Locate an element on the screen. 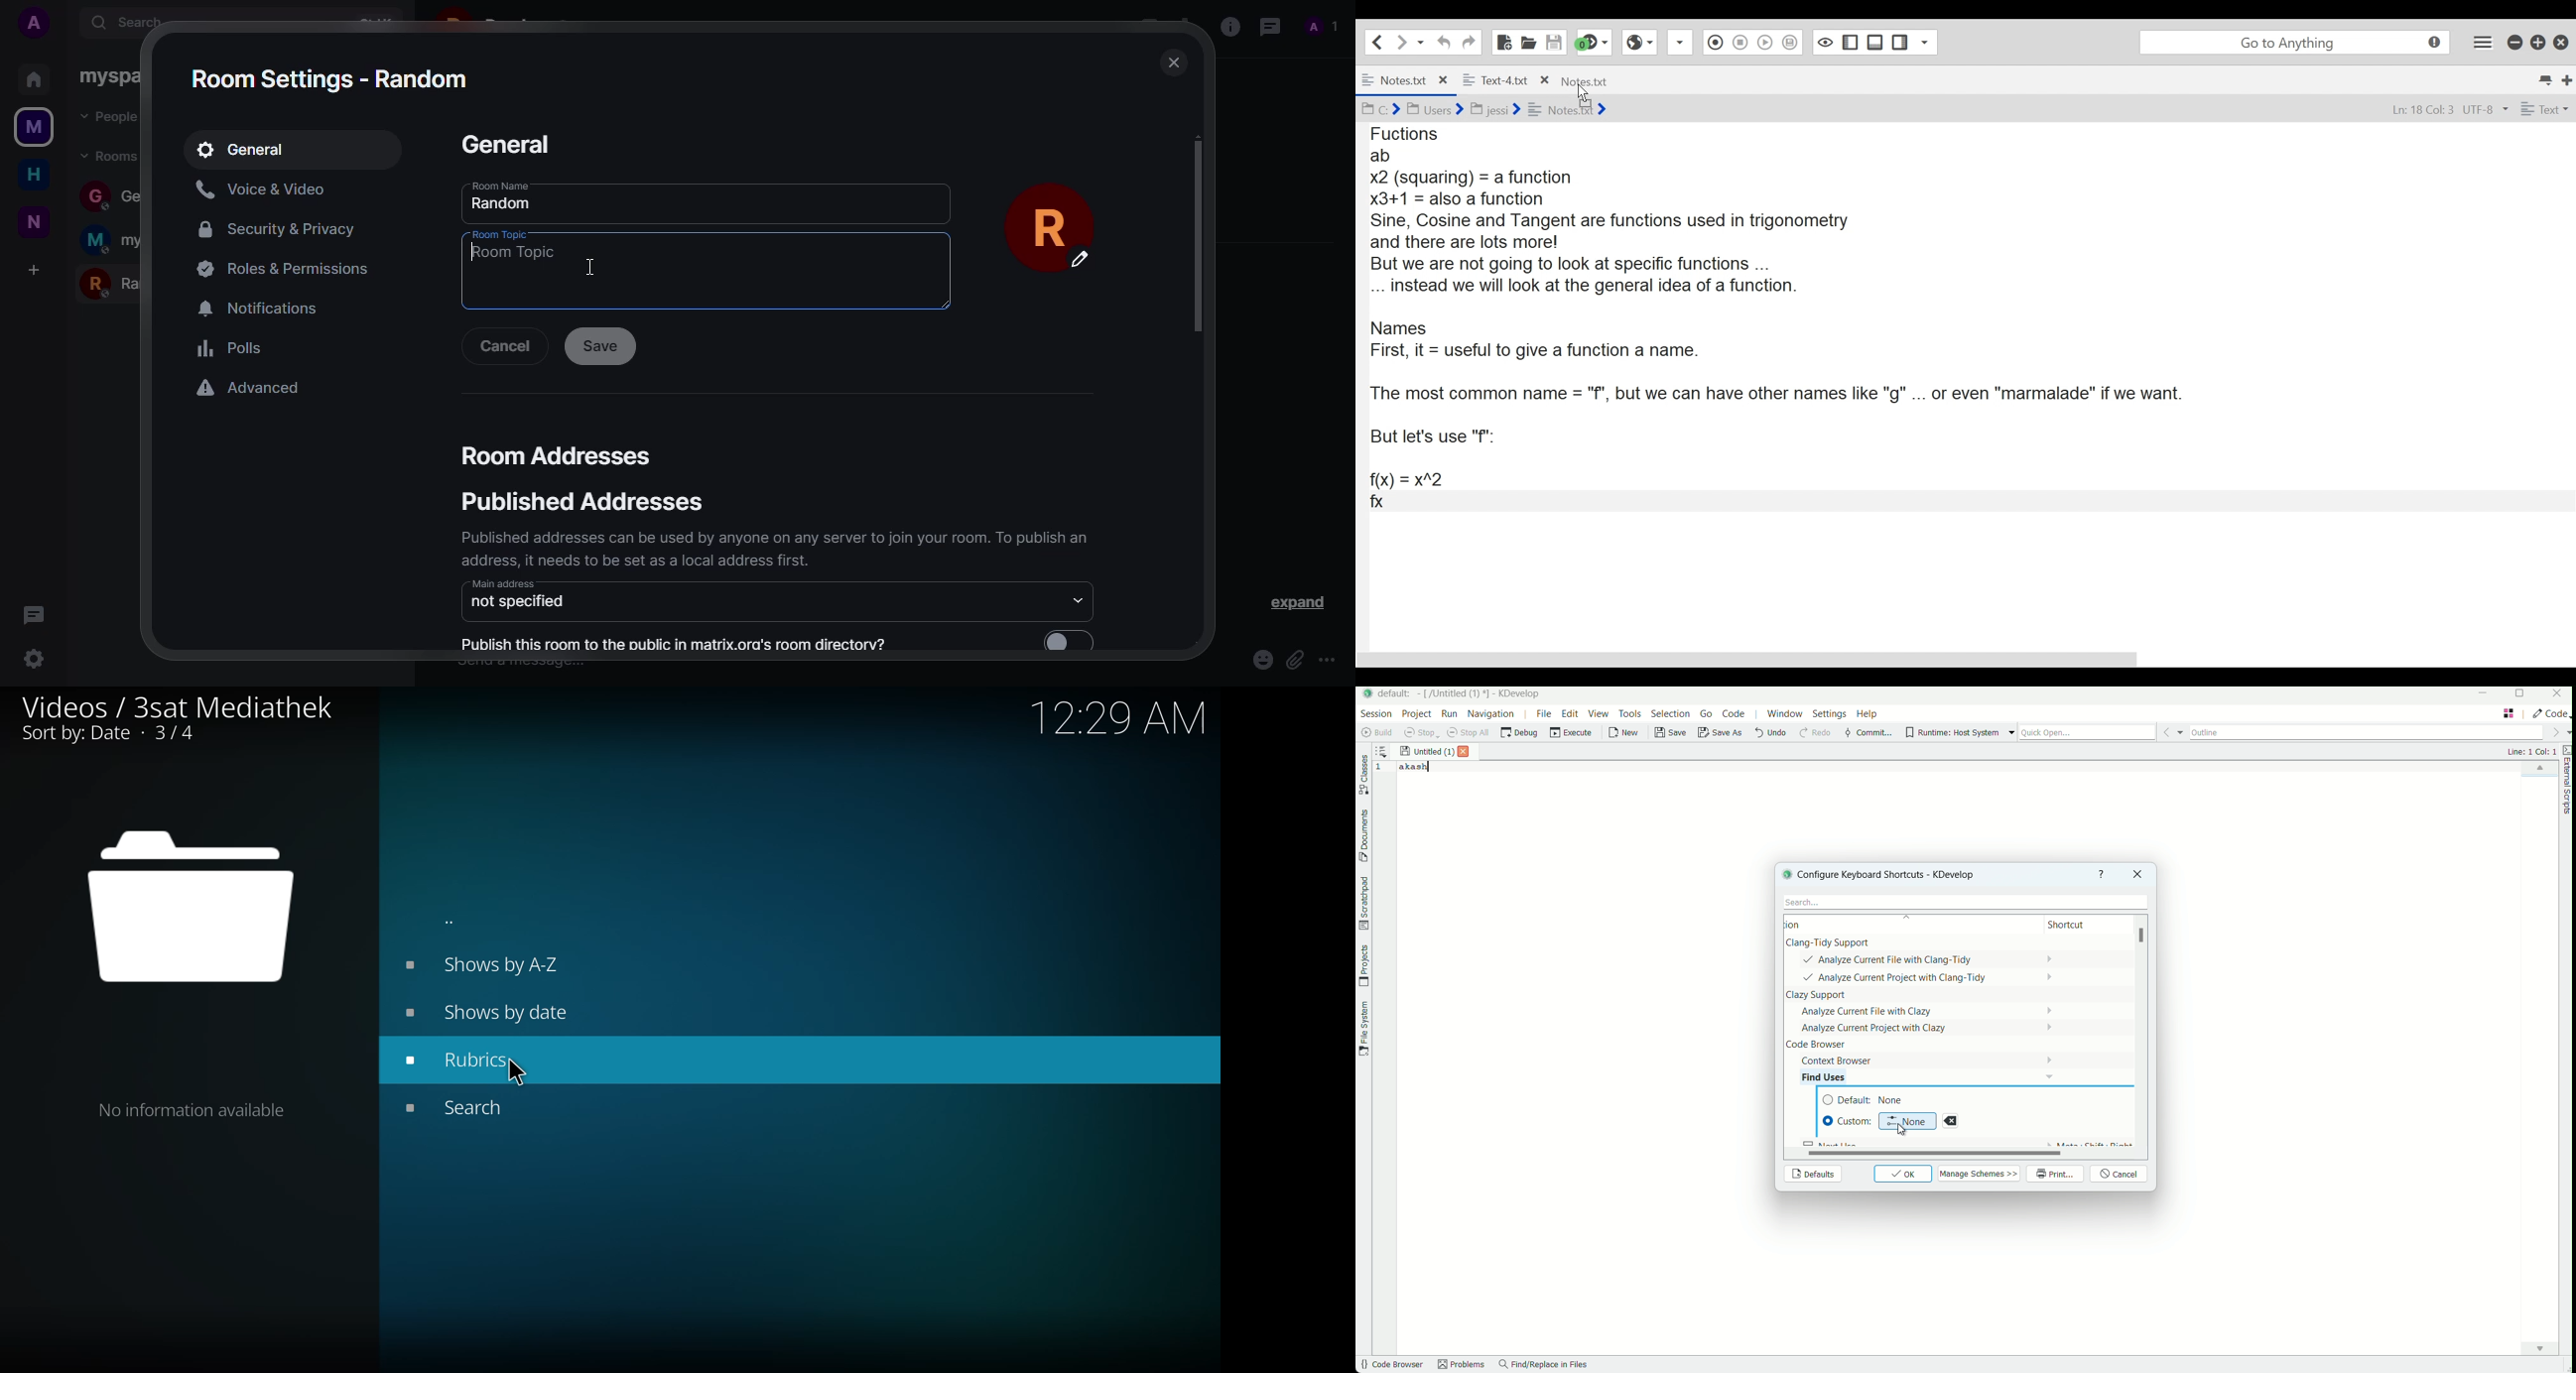  profile pic is located at coordinates (1058, 228).